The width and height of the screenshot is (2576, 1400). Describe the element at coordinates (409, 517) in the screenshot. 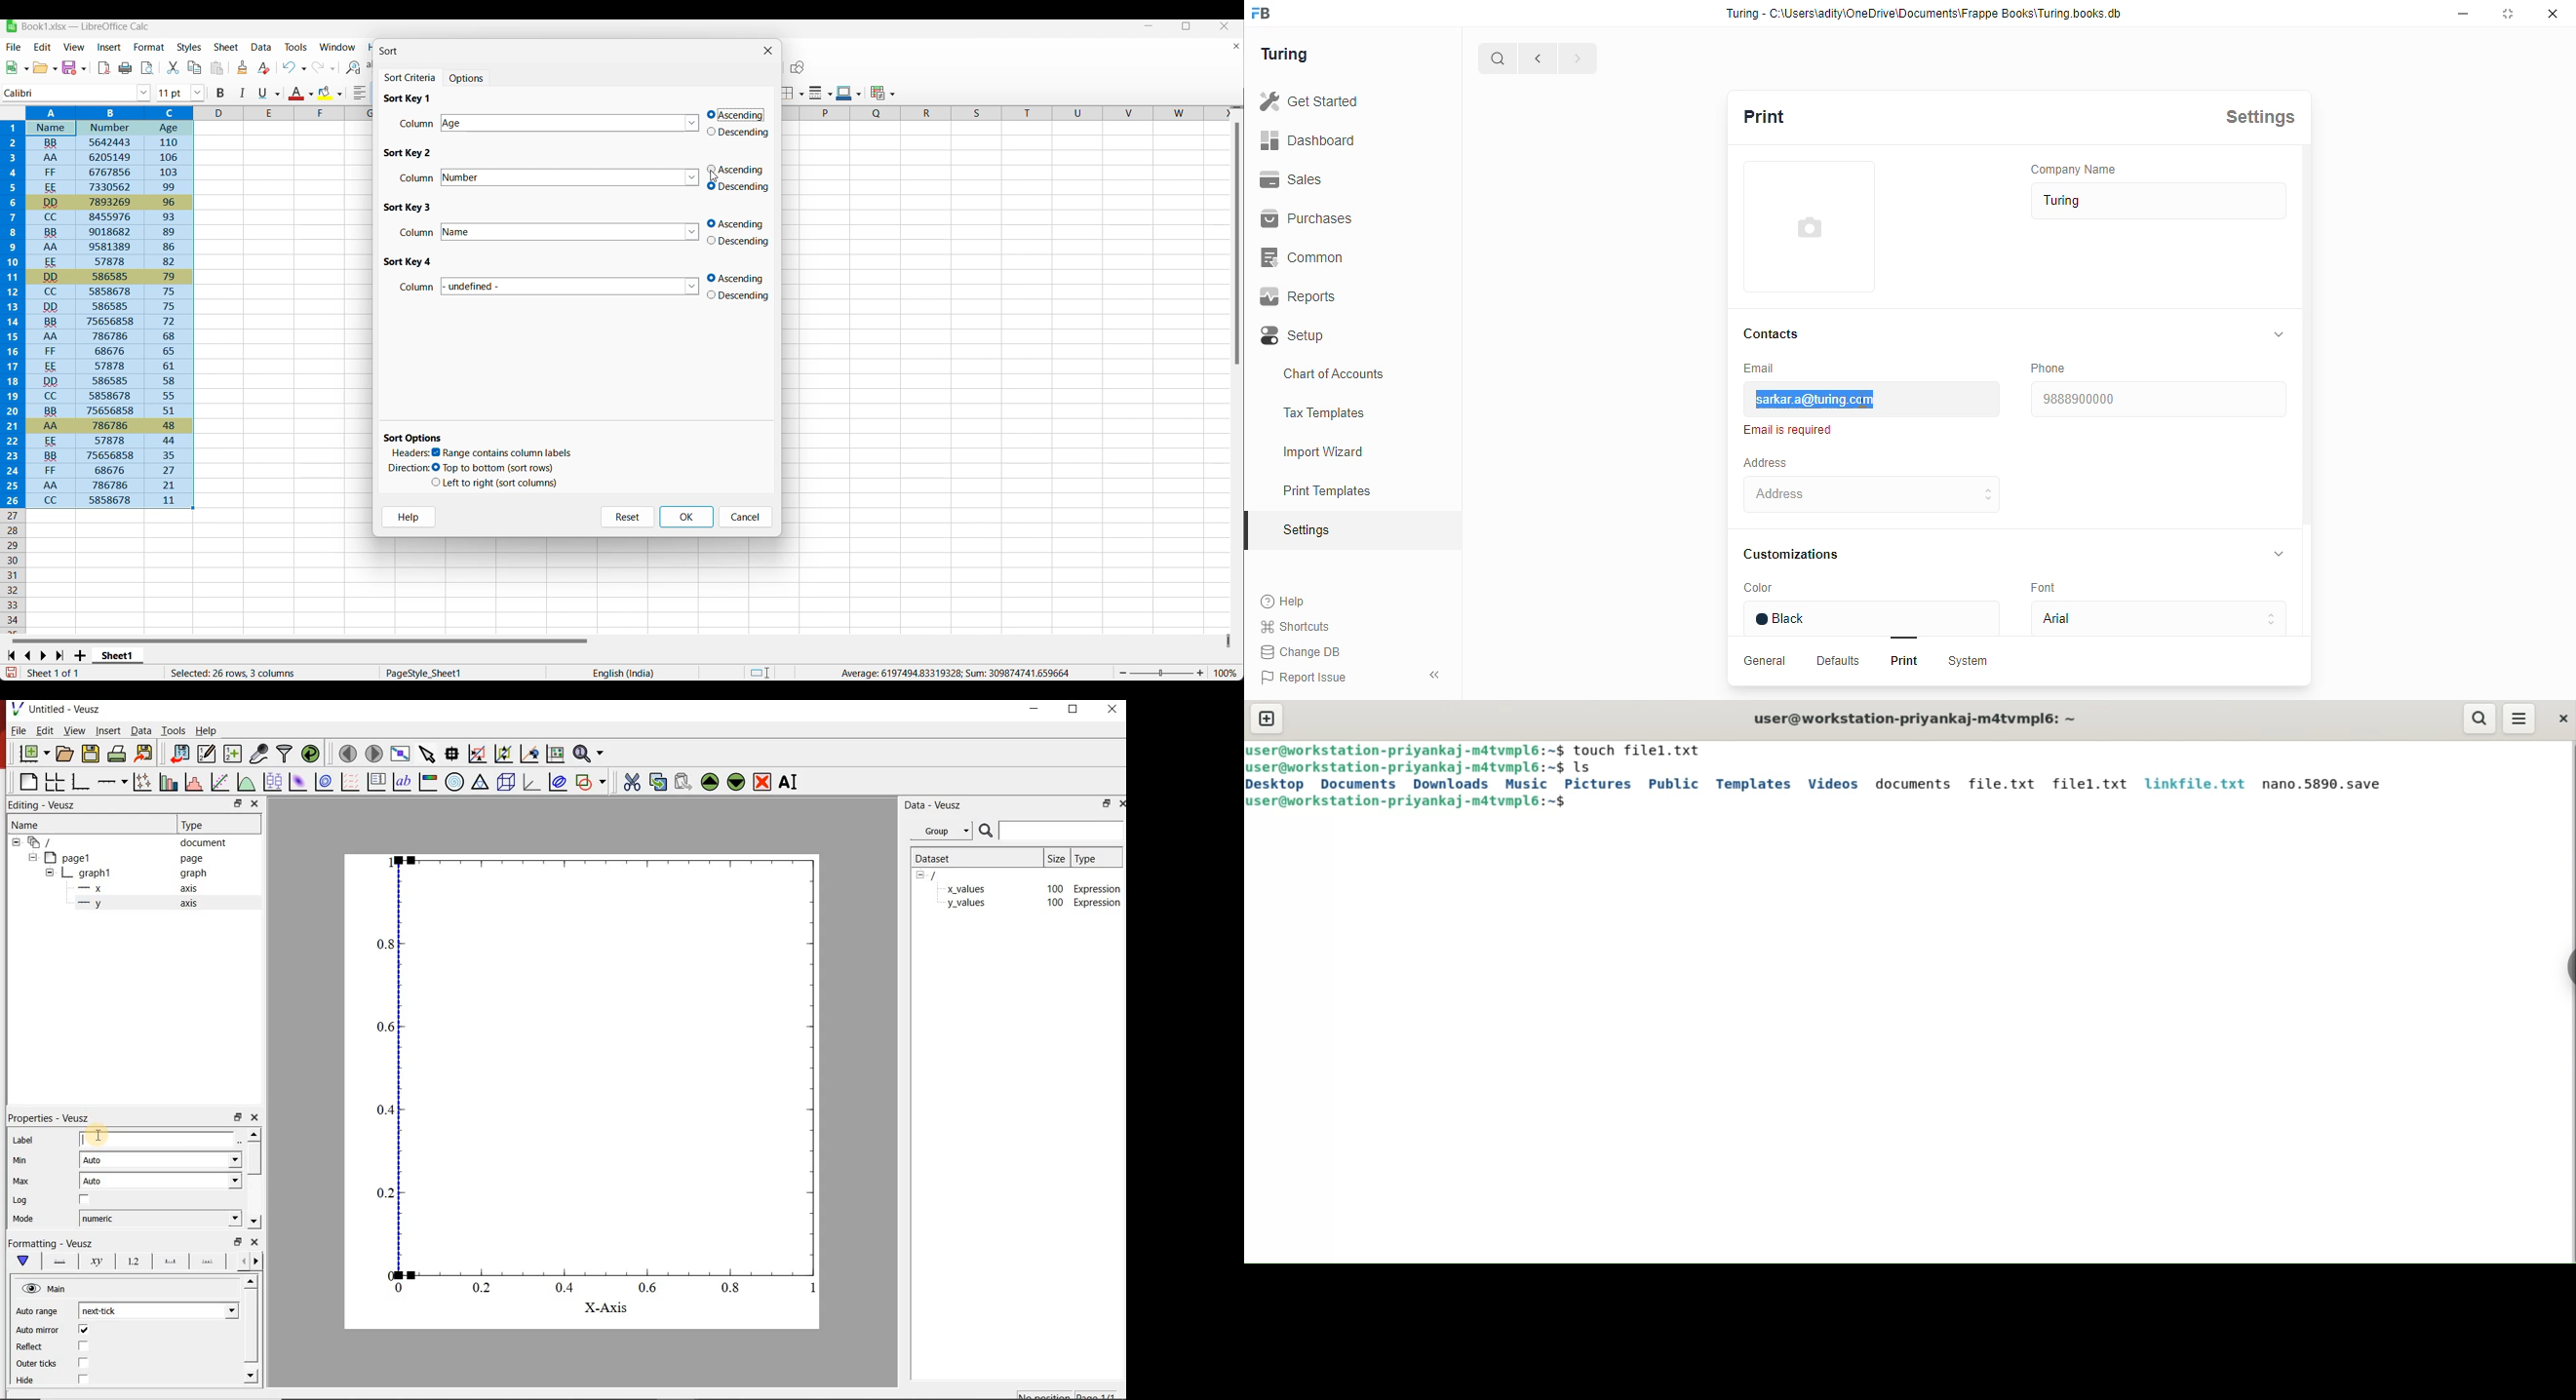

I see `Help` at that location.